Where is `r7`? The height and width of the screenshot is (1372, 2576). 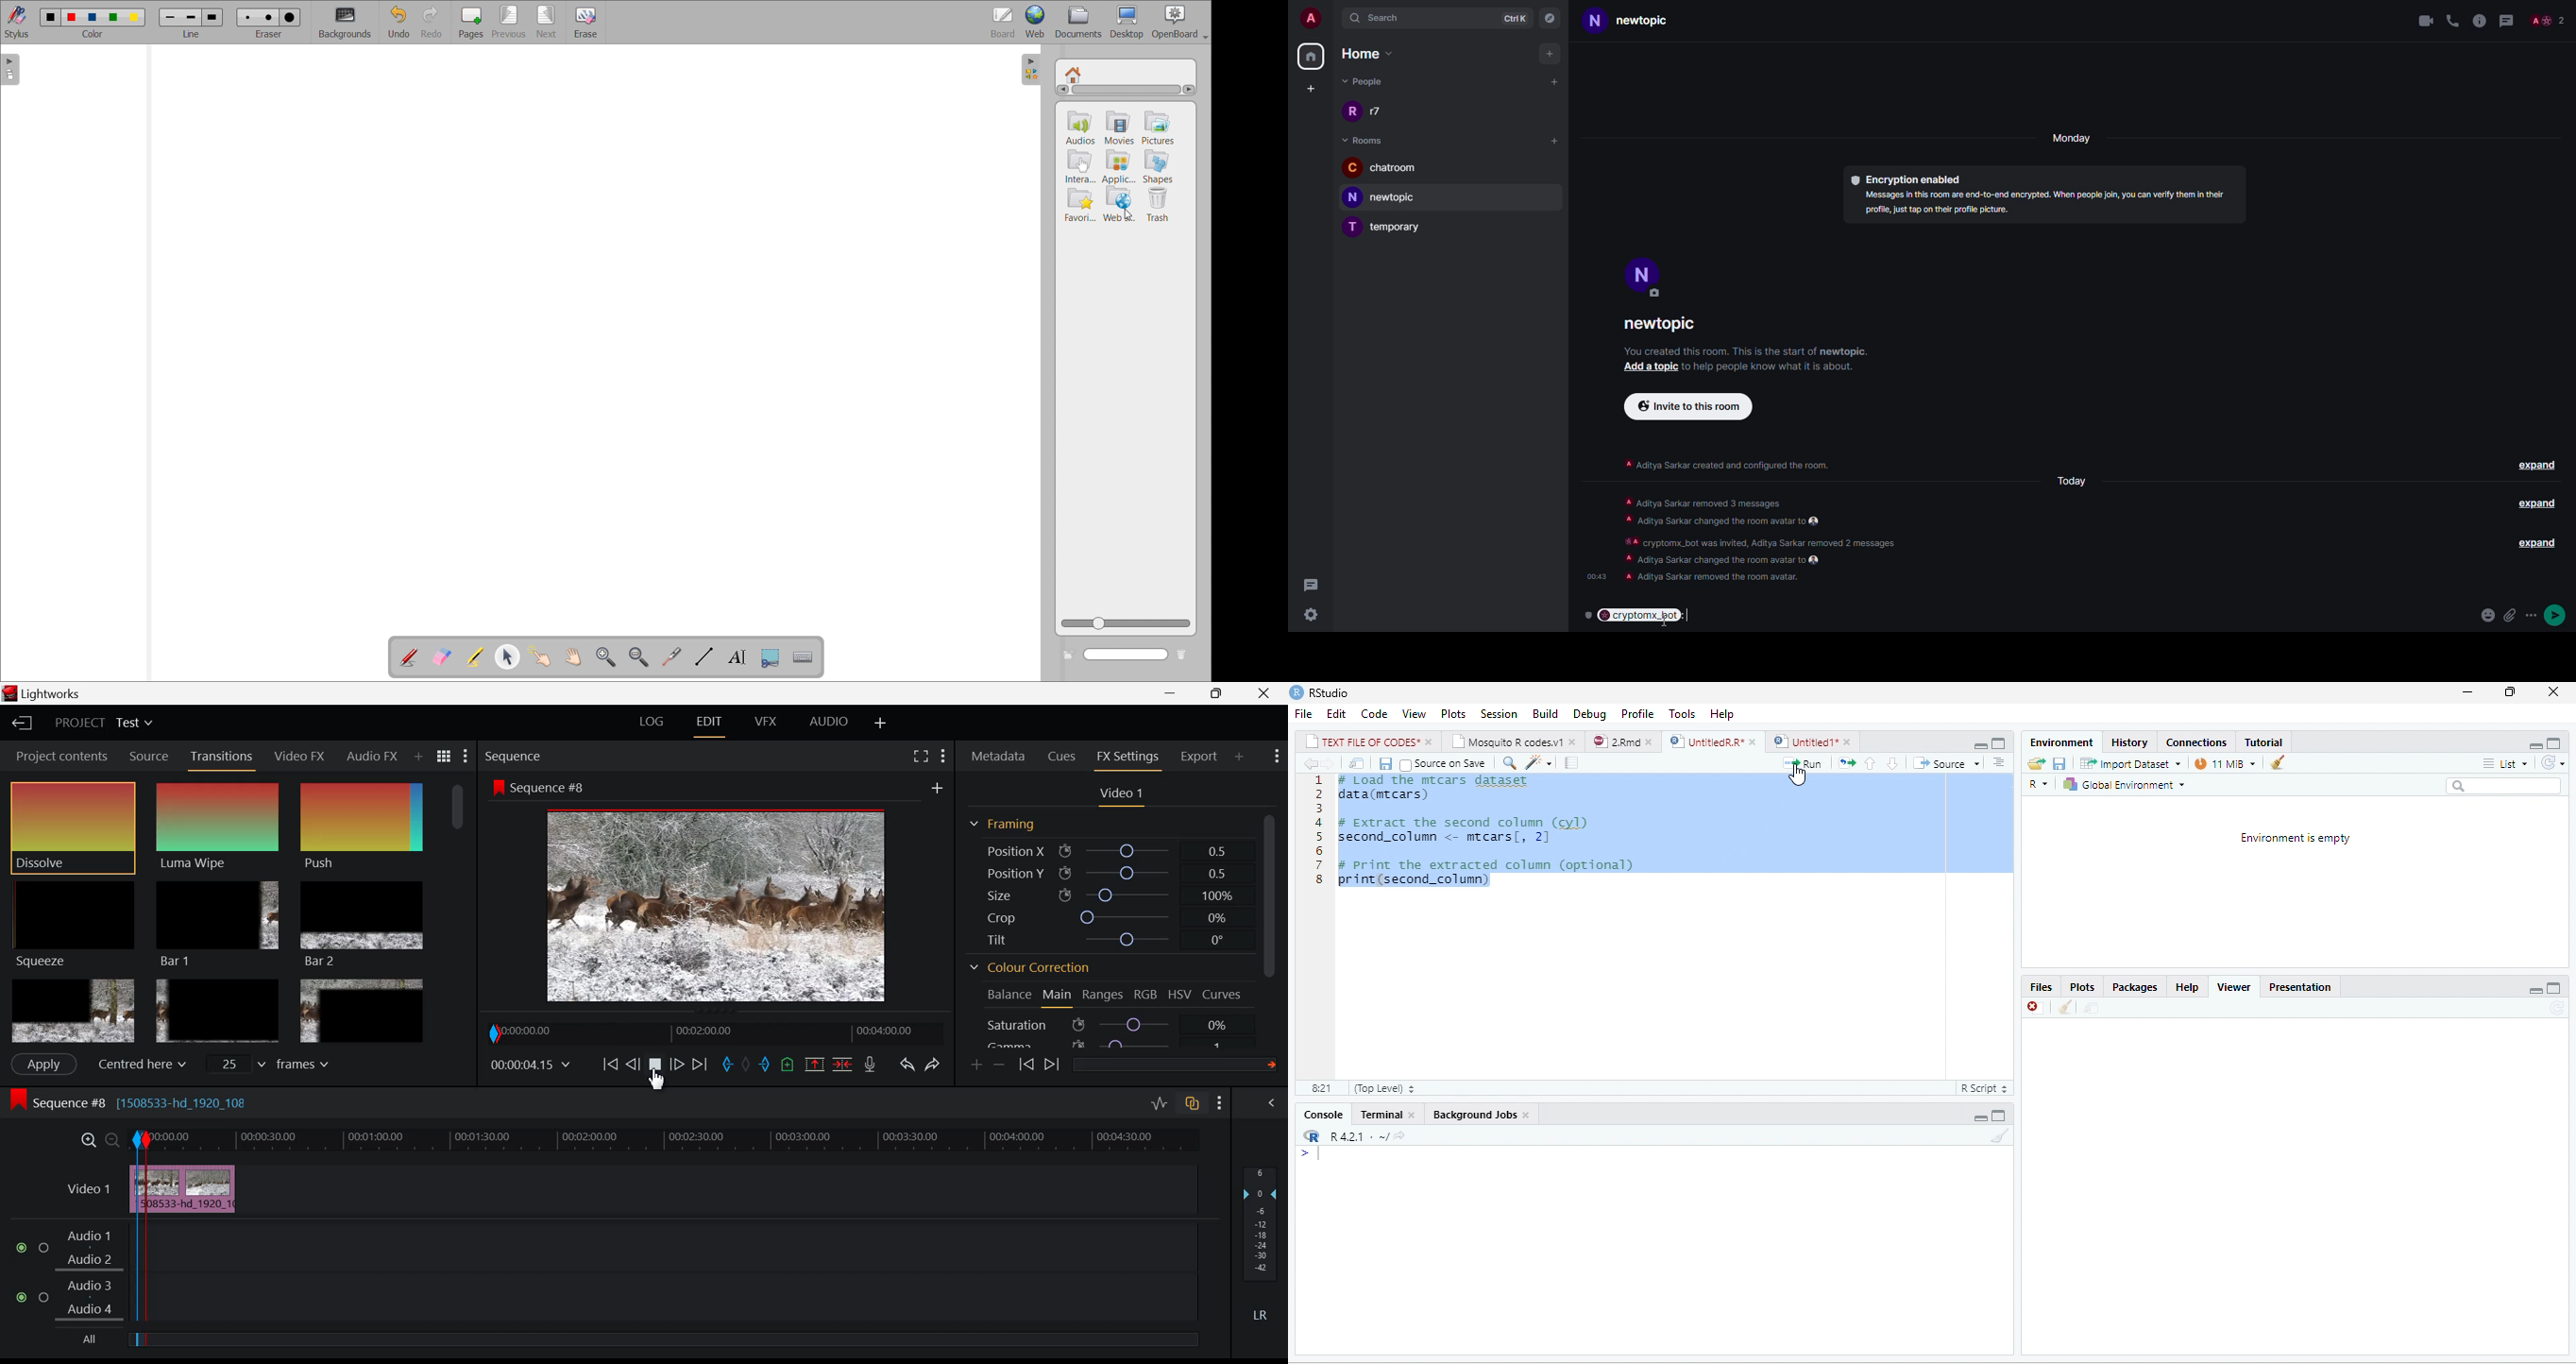 r7 is located at coordinates (1369, 113).